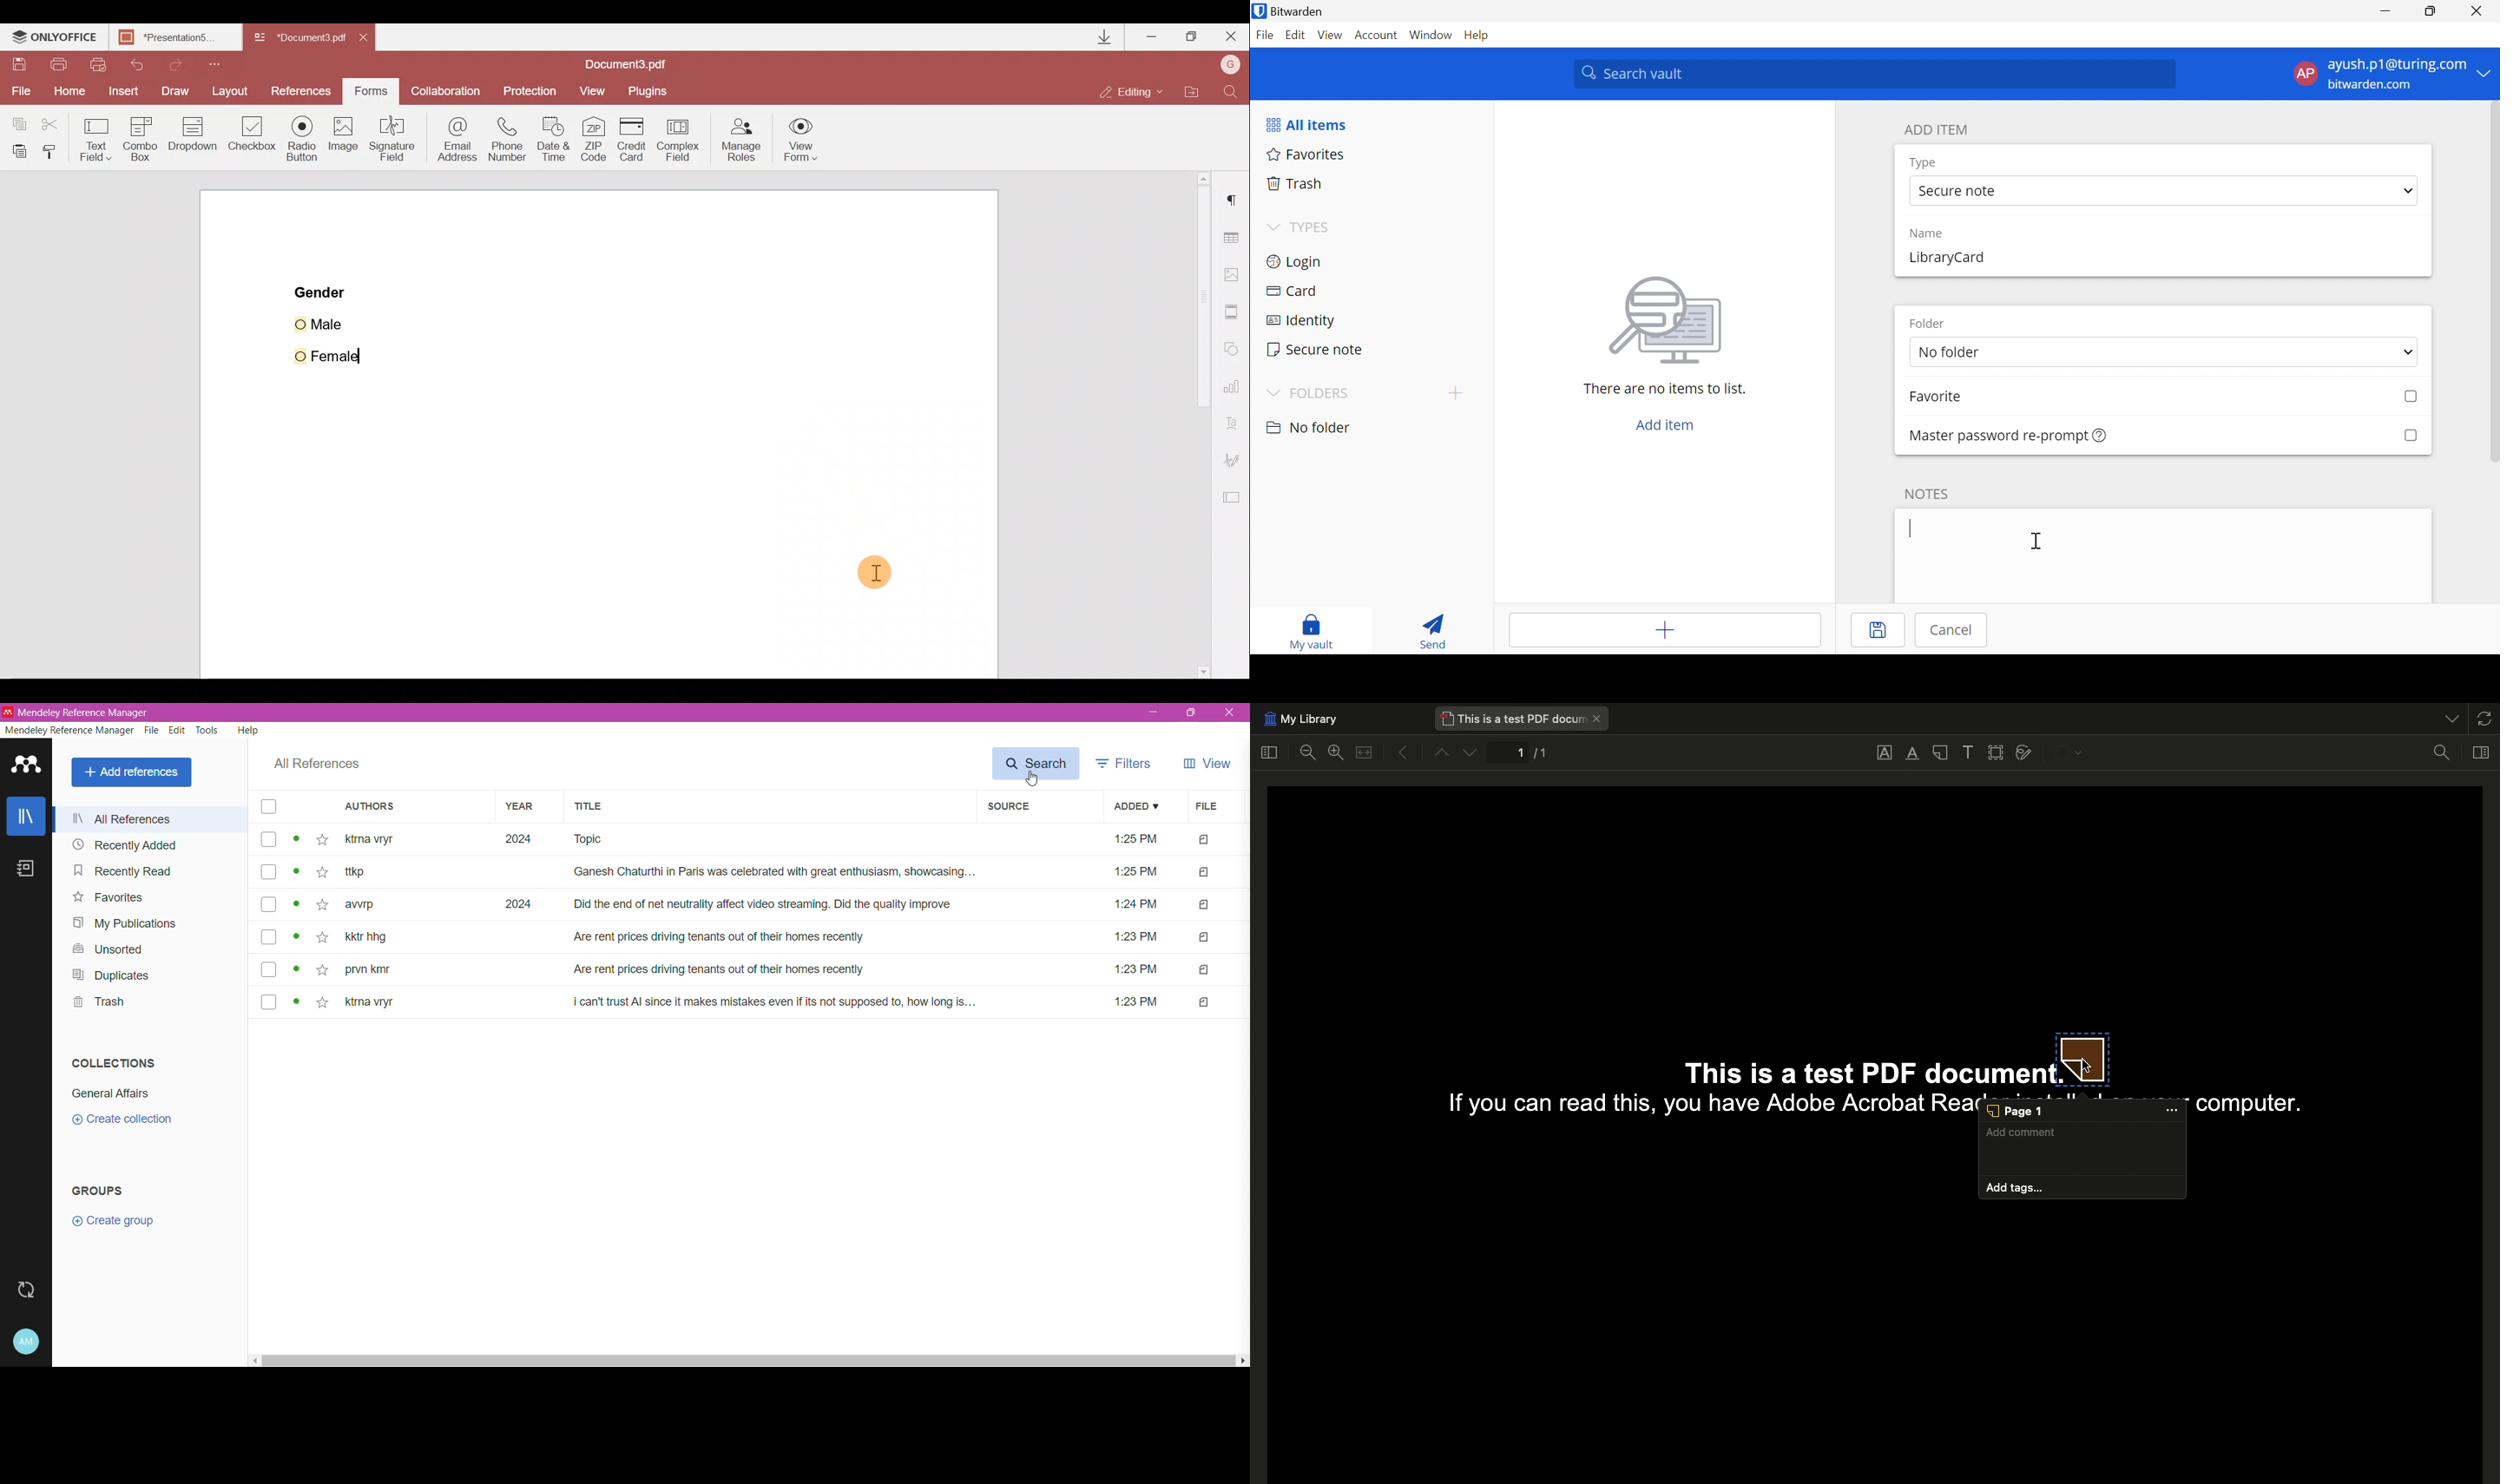  I want to click on Gender, so click(322, 291).